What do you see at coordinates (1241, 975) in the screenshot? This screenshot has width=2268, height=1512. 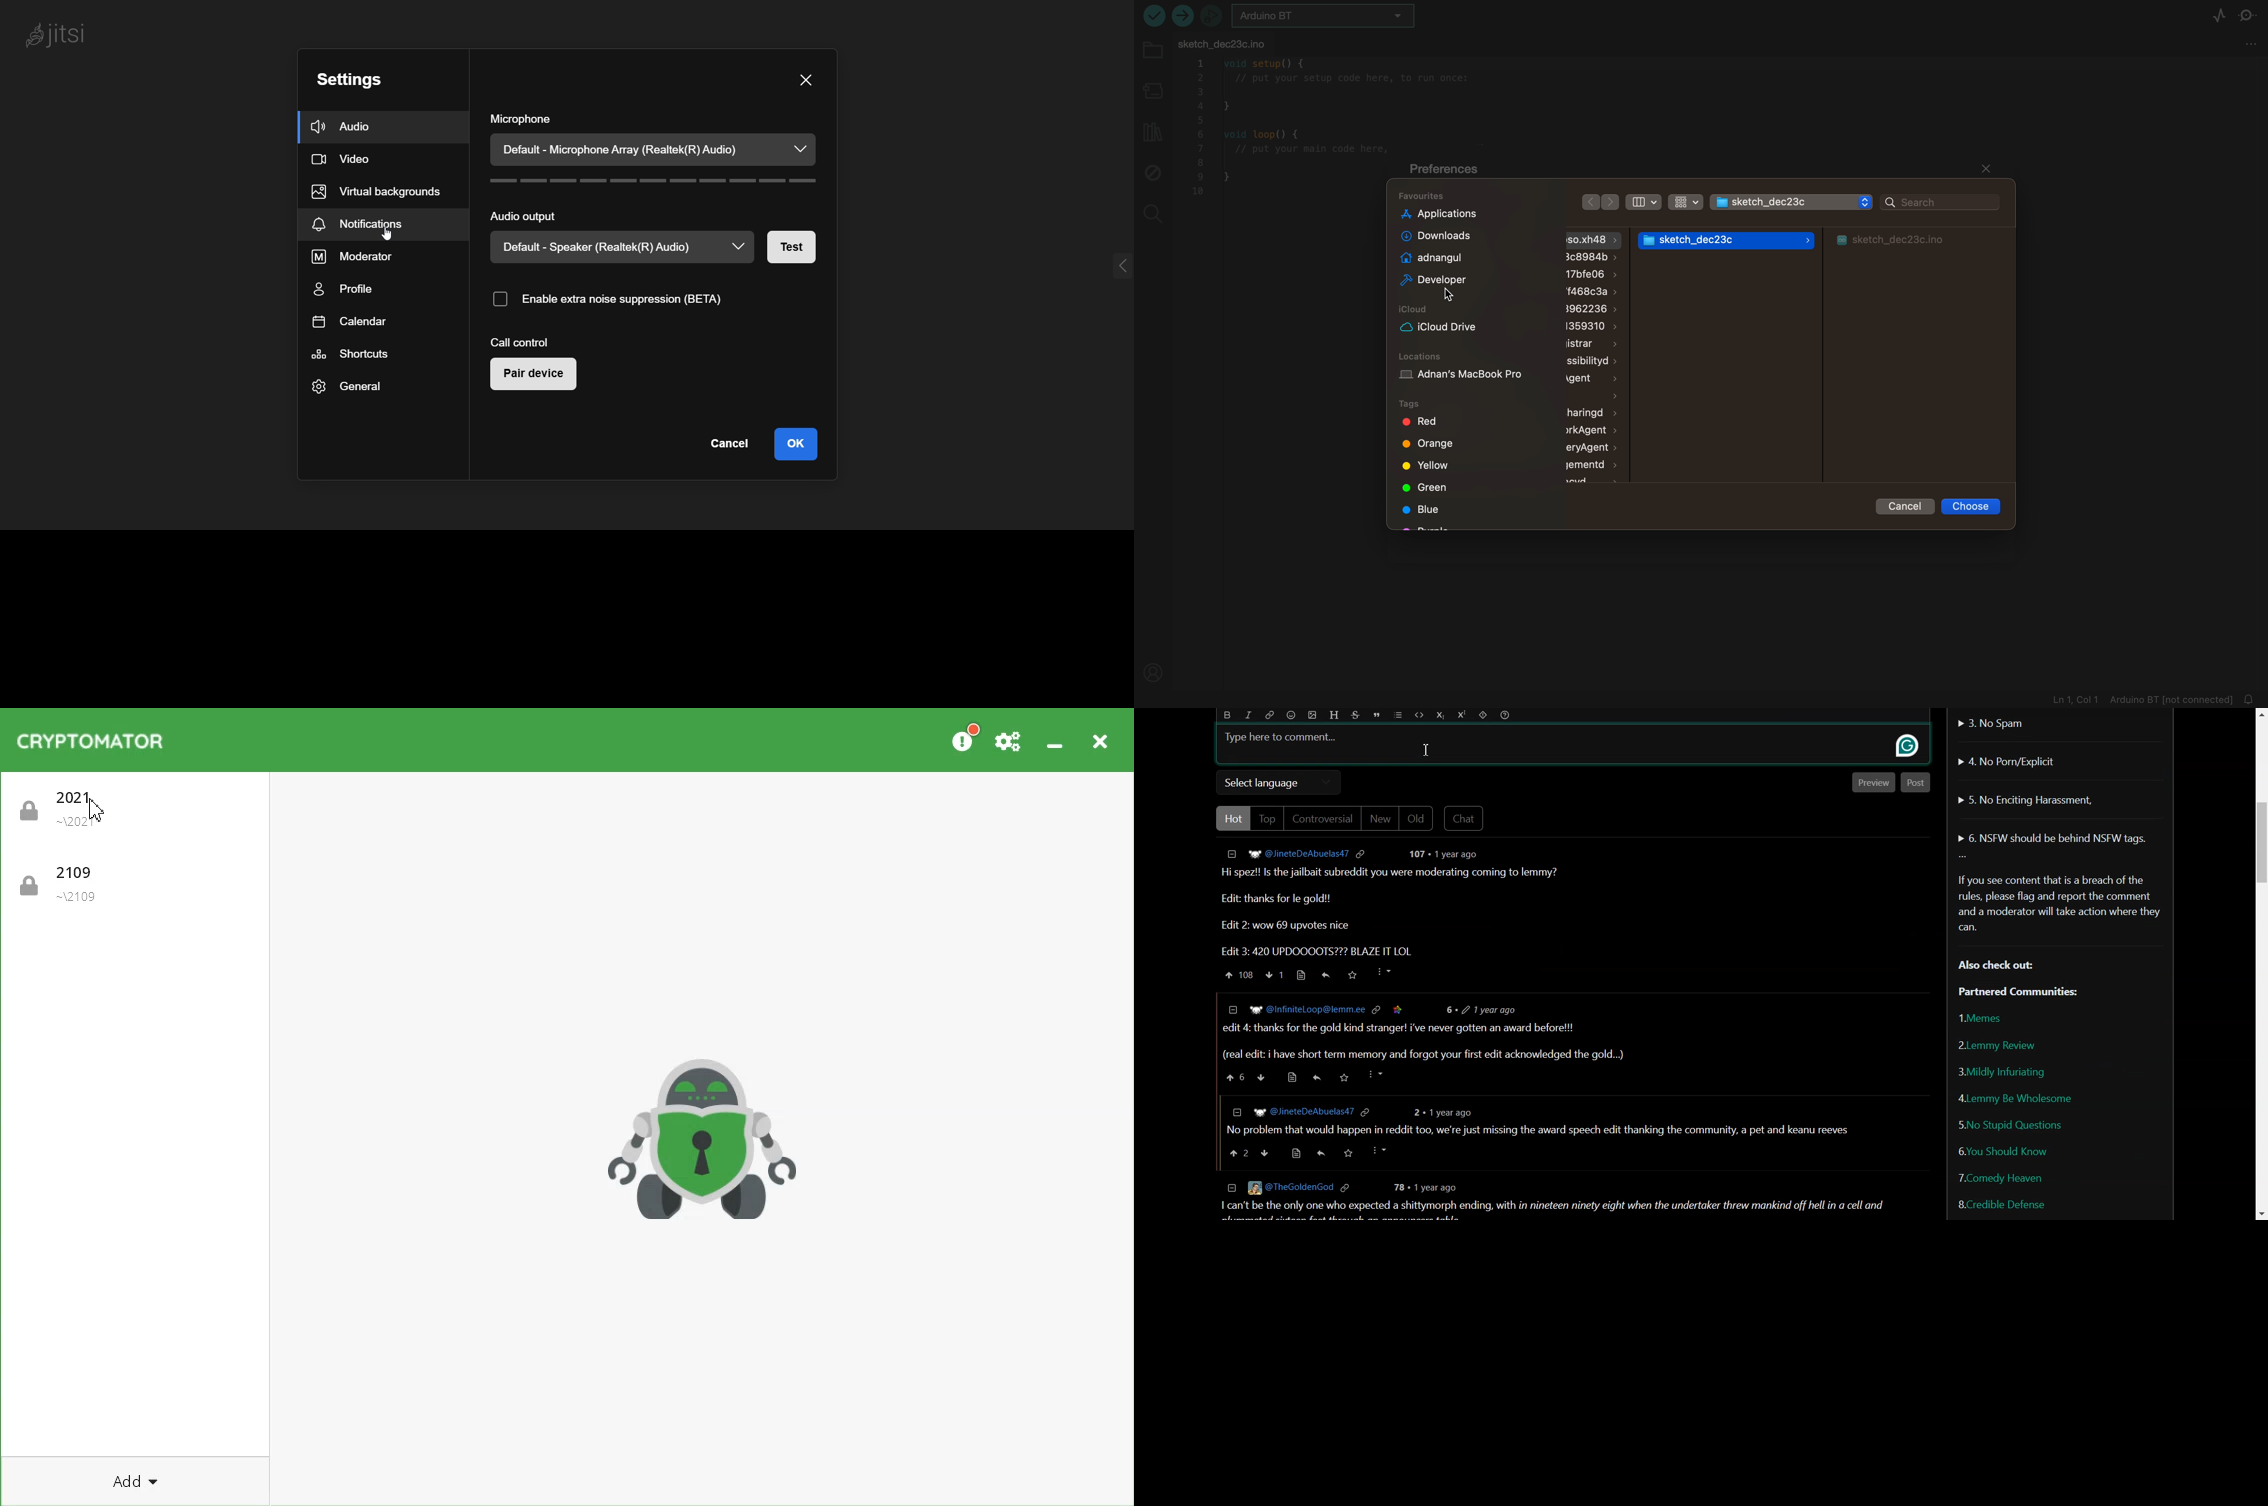 I see `Upvote` at bounding box center [1241, 975].